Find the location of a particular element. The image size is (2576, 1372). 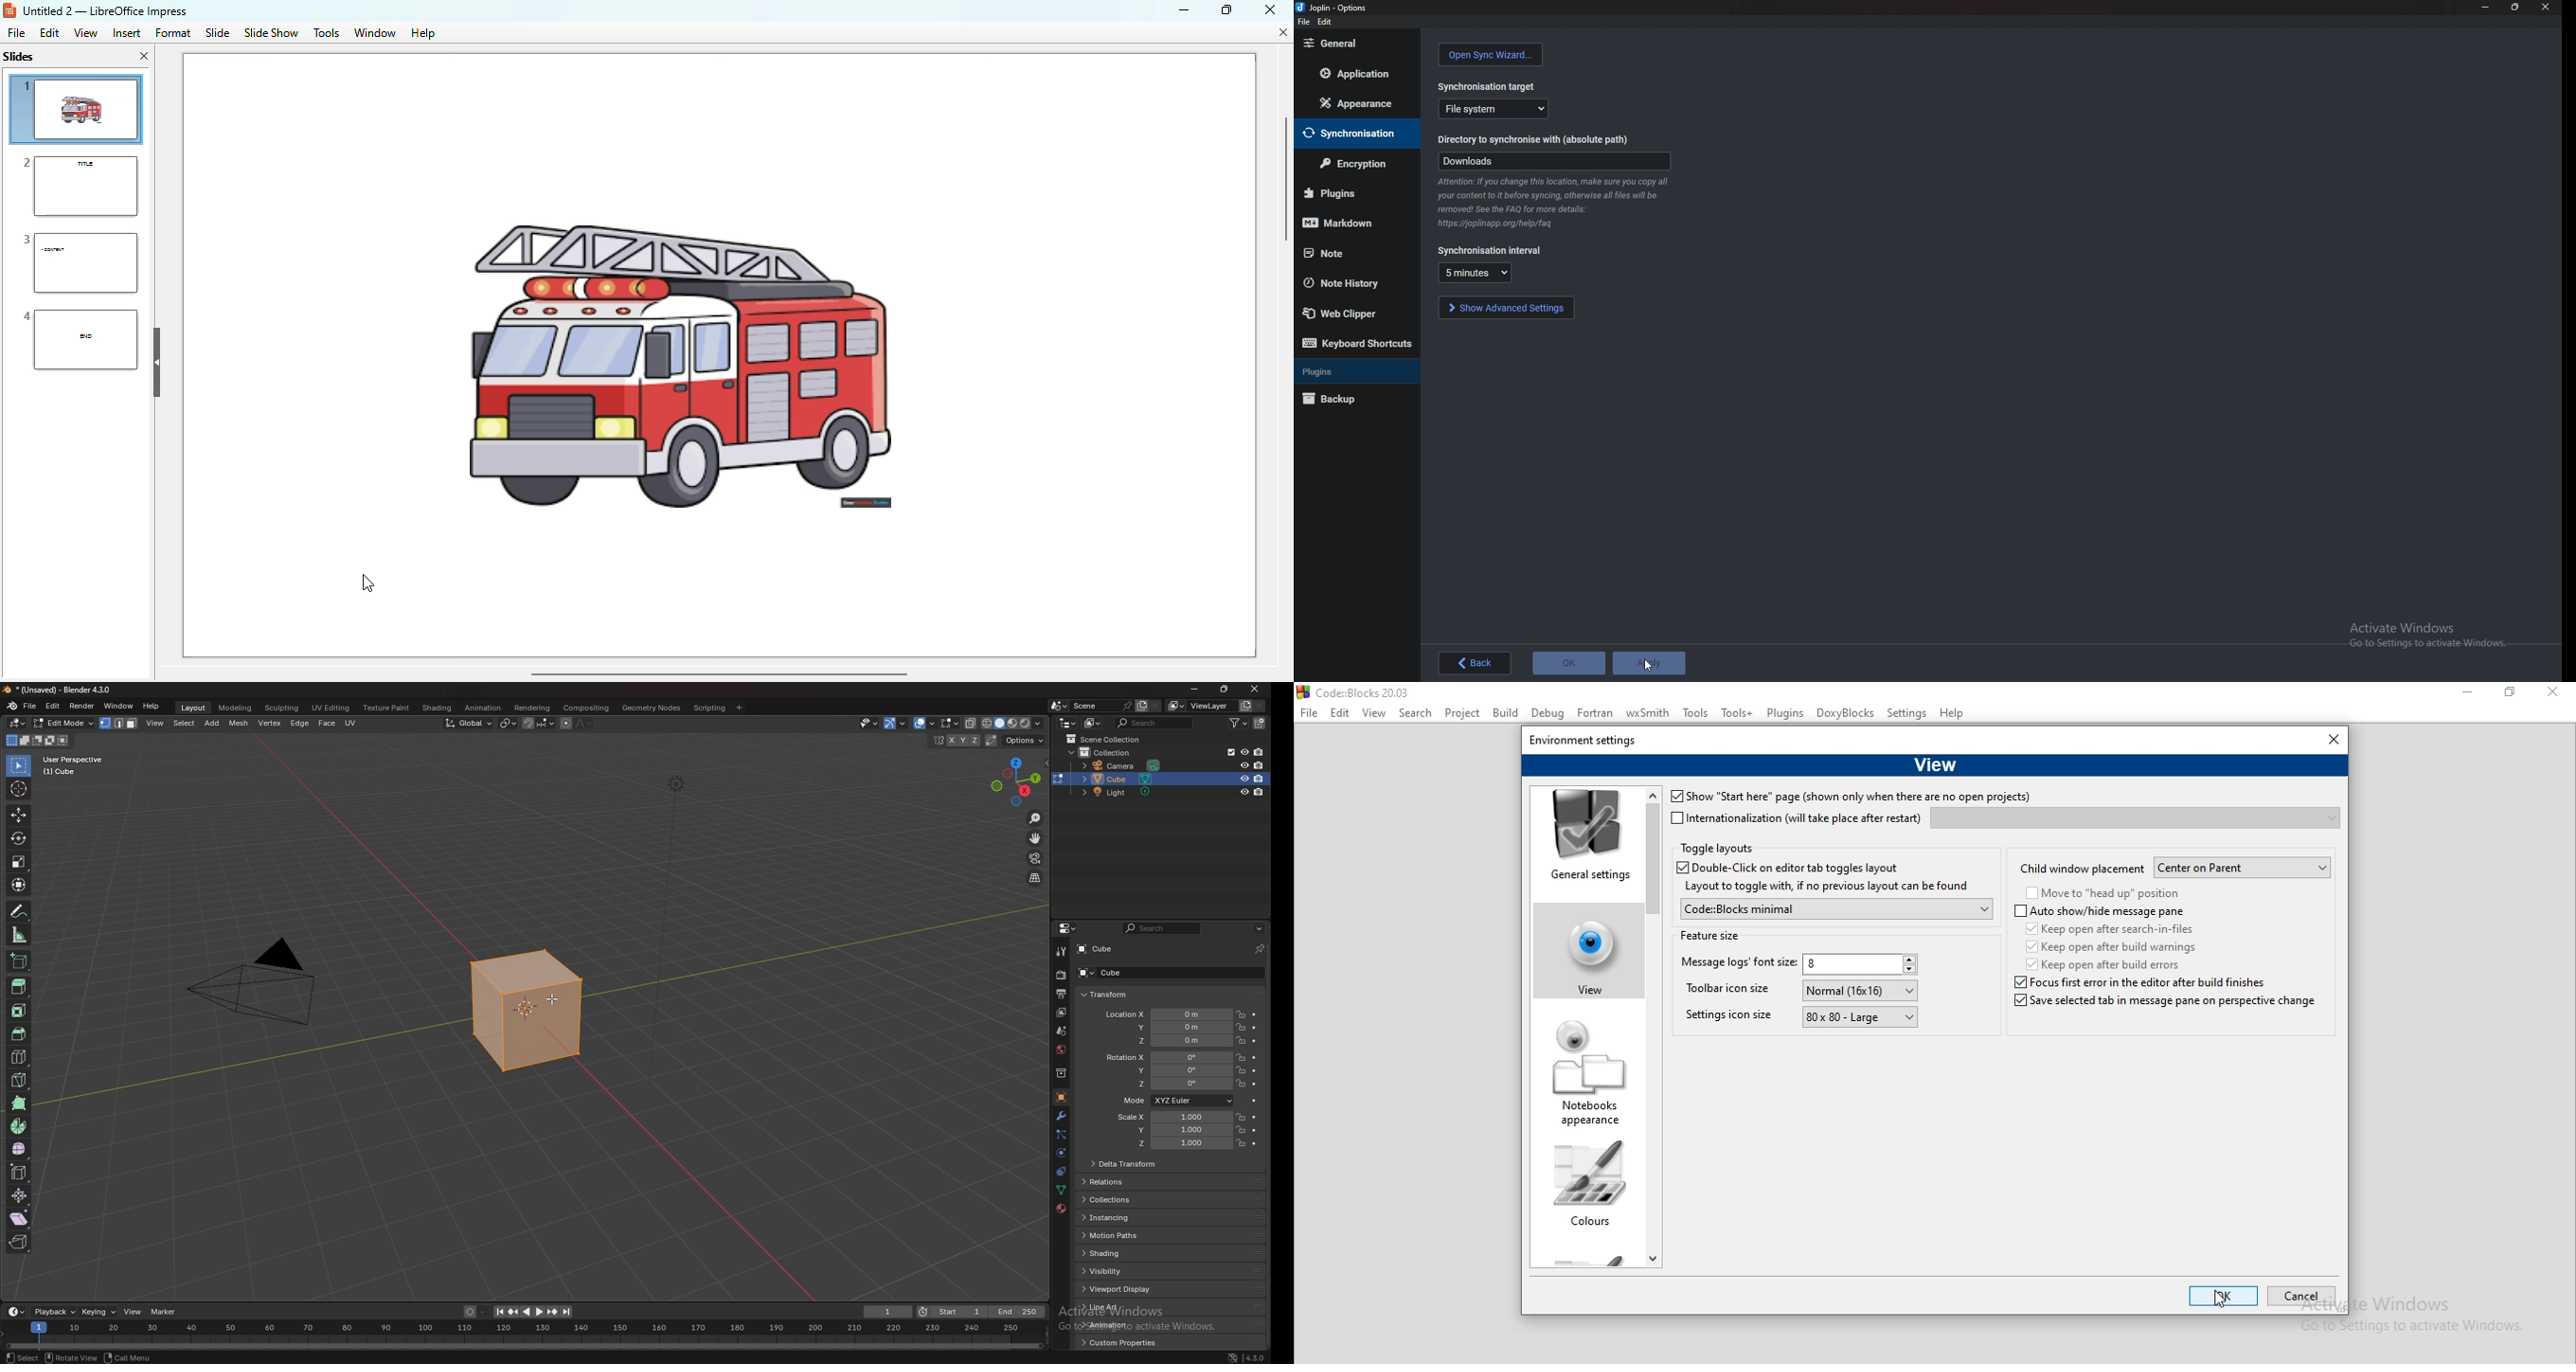

colours is located at coordinates (1589, 1189).